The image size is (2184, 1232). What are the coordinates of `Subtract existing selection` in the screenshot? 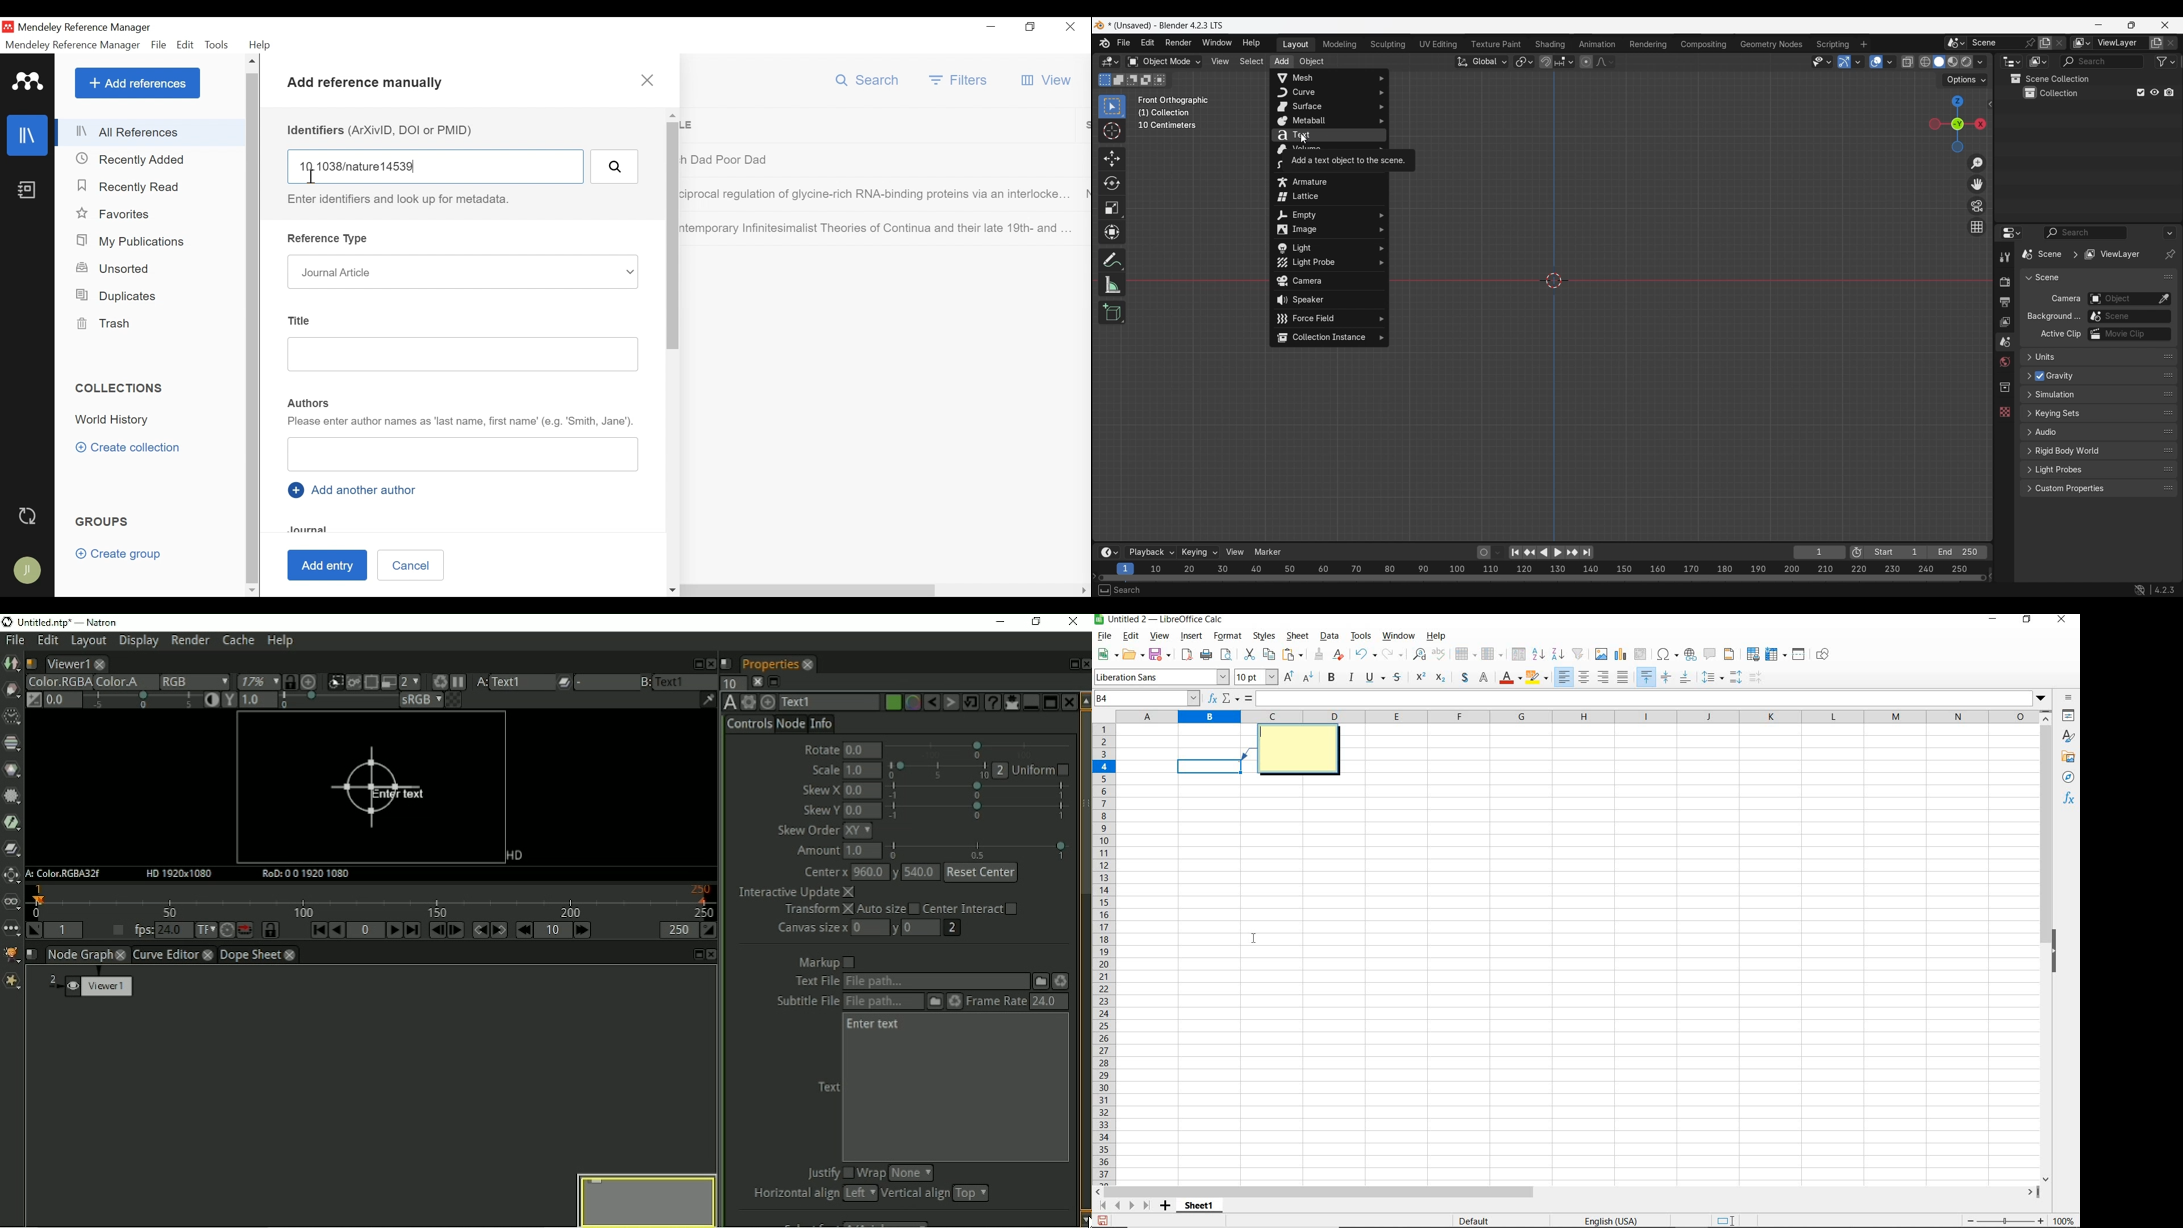 It's located at (1132, 80).